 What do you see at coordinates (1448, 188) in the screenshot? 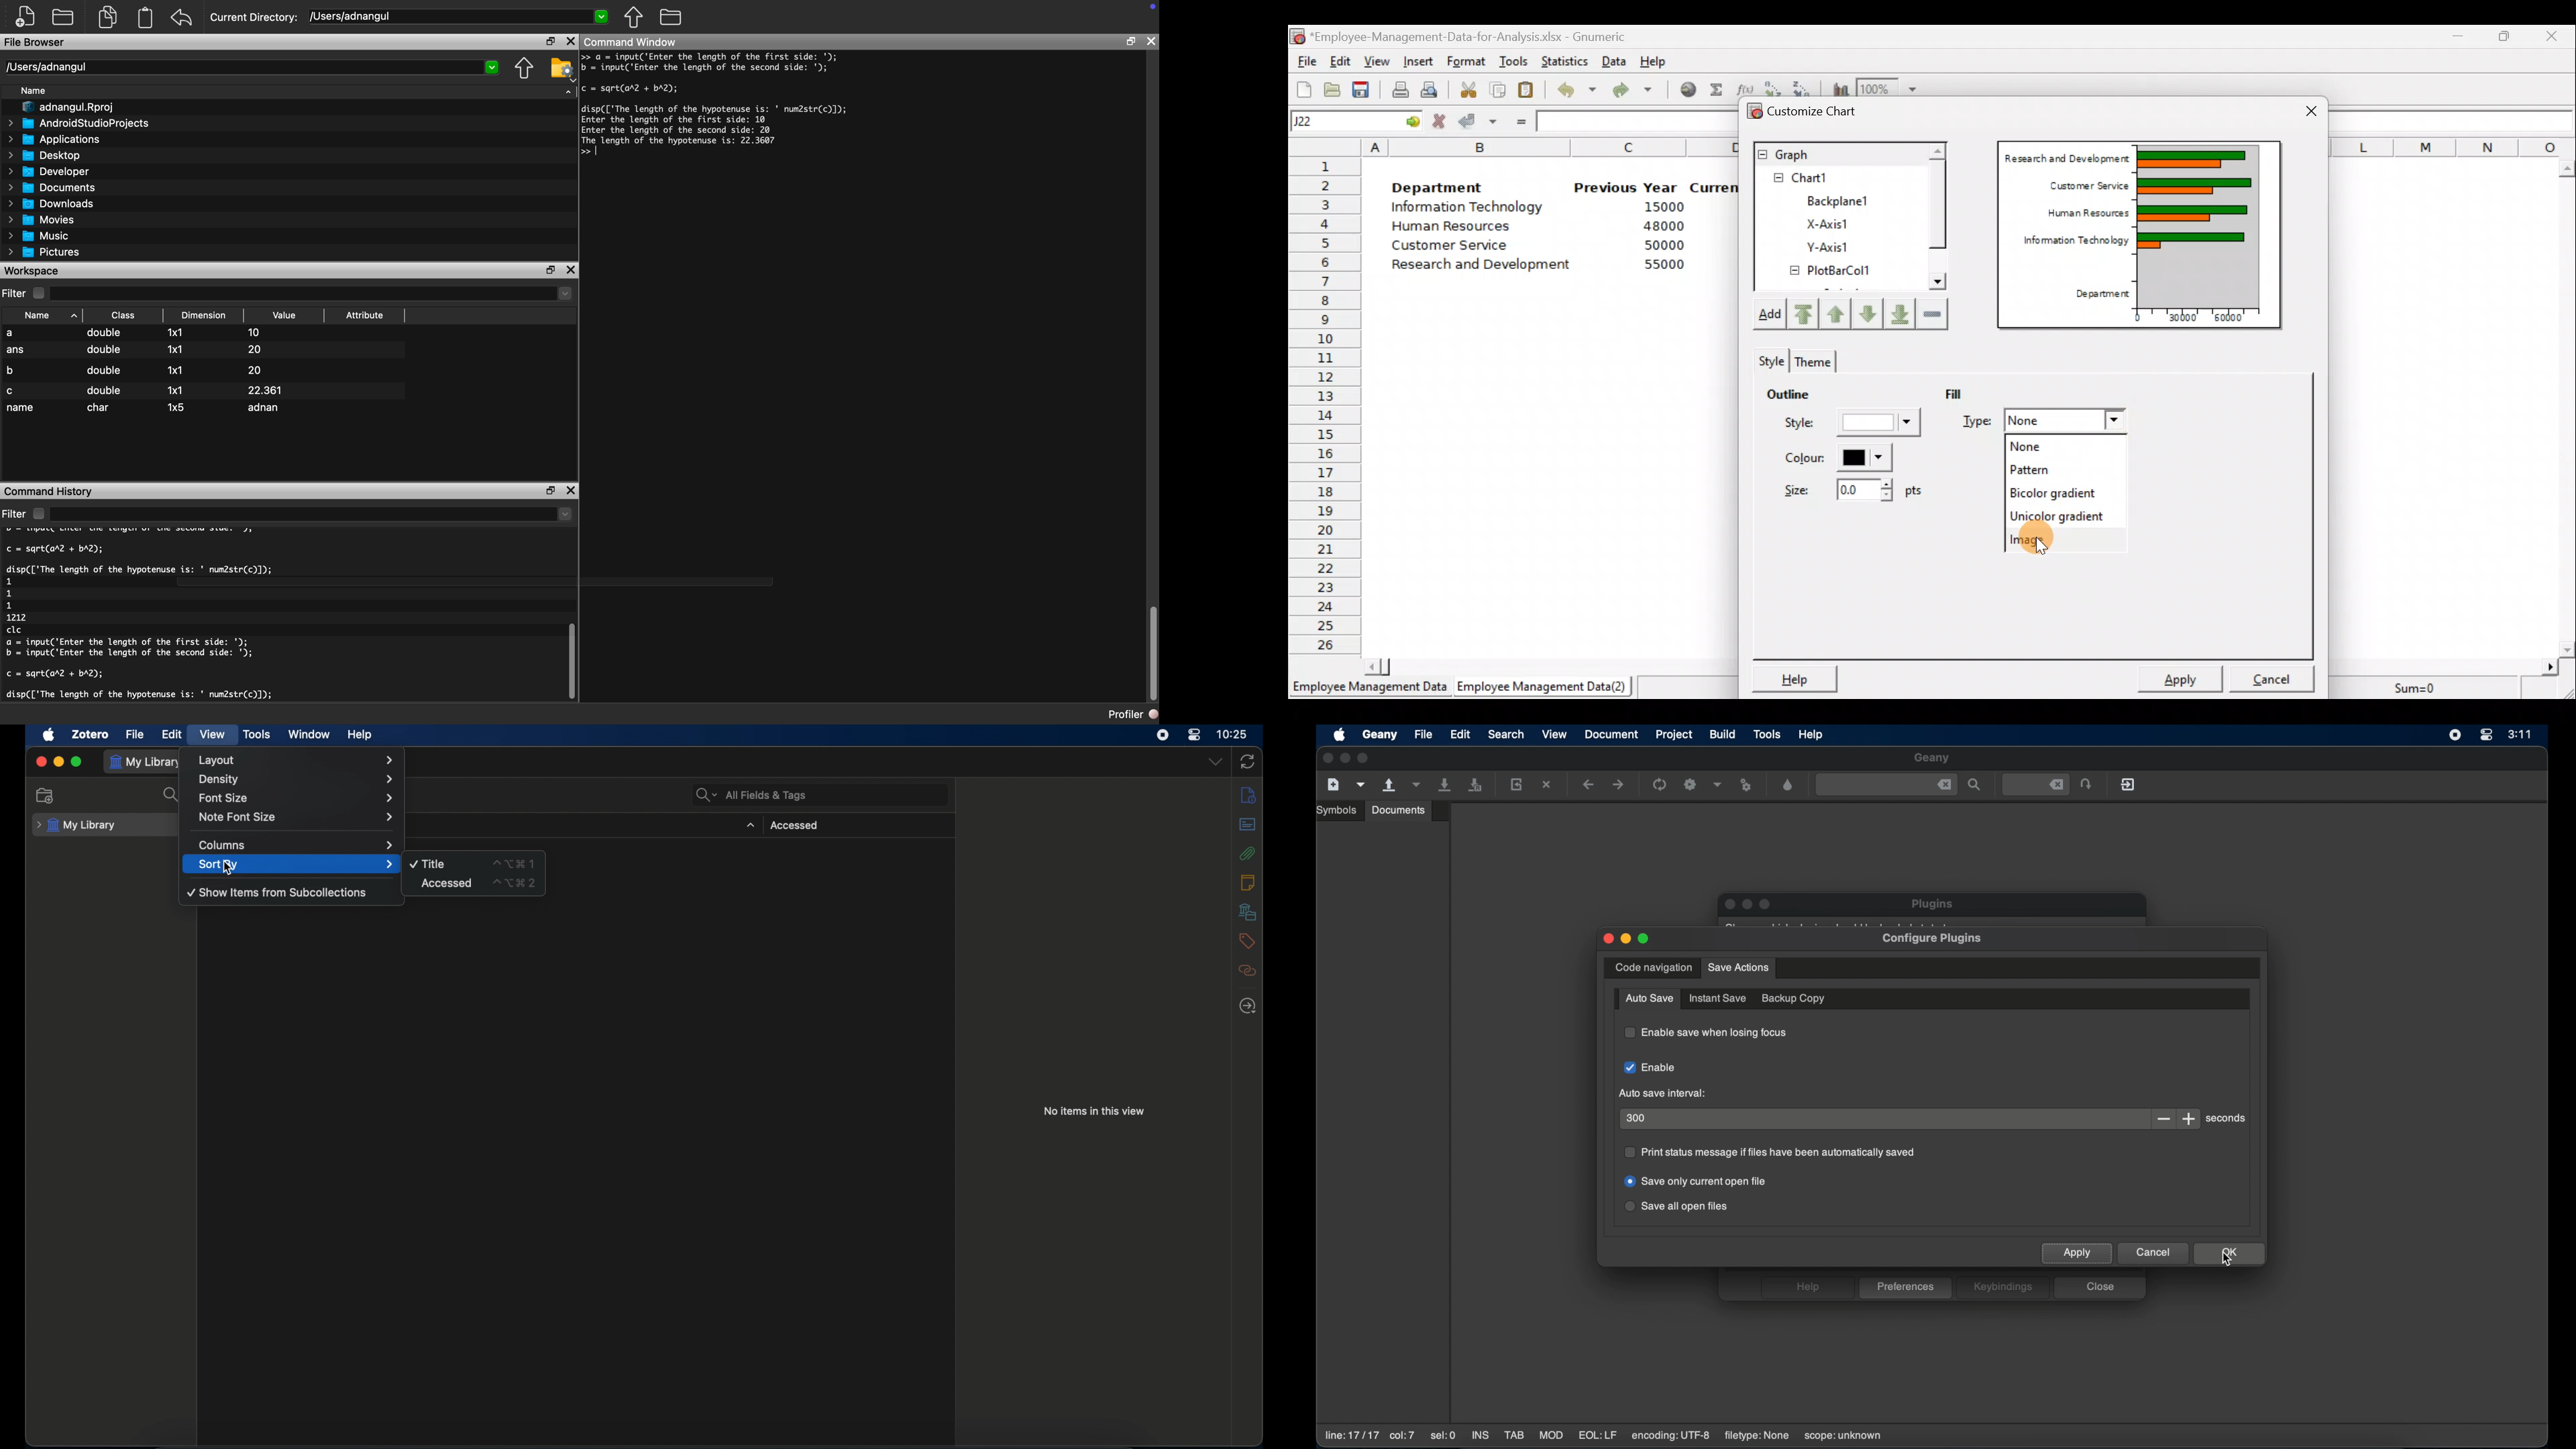
I see `Department` at bounding box center [1448, 188].